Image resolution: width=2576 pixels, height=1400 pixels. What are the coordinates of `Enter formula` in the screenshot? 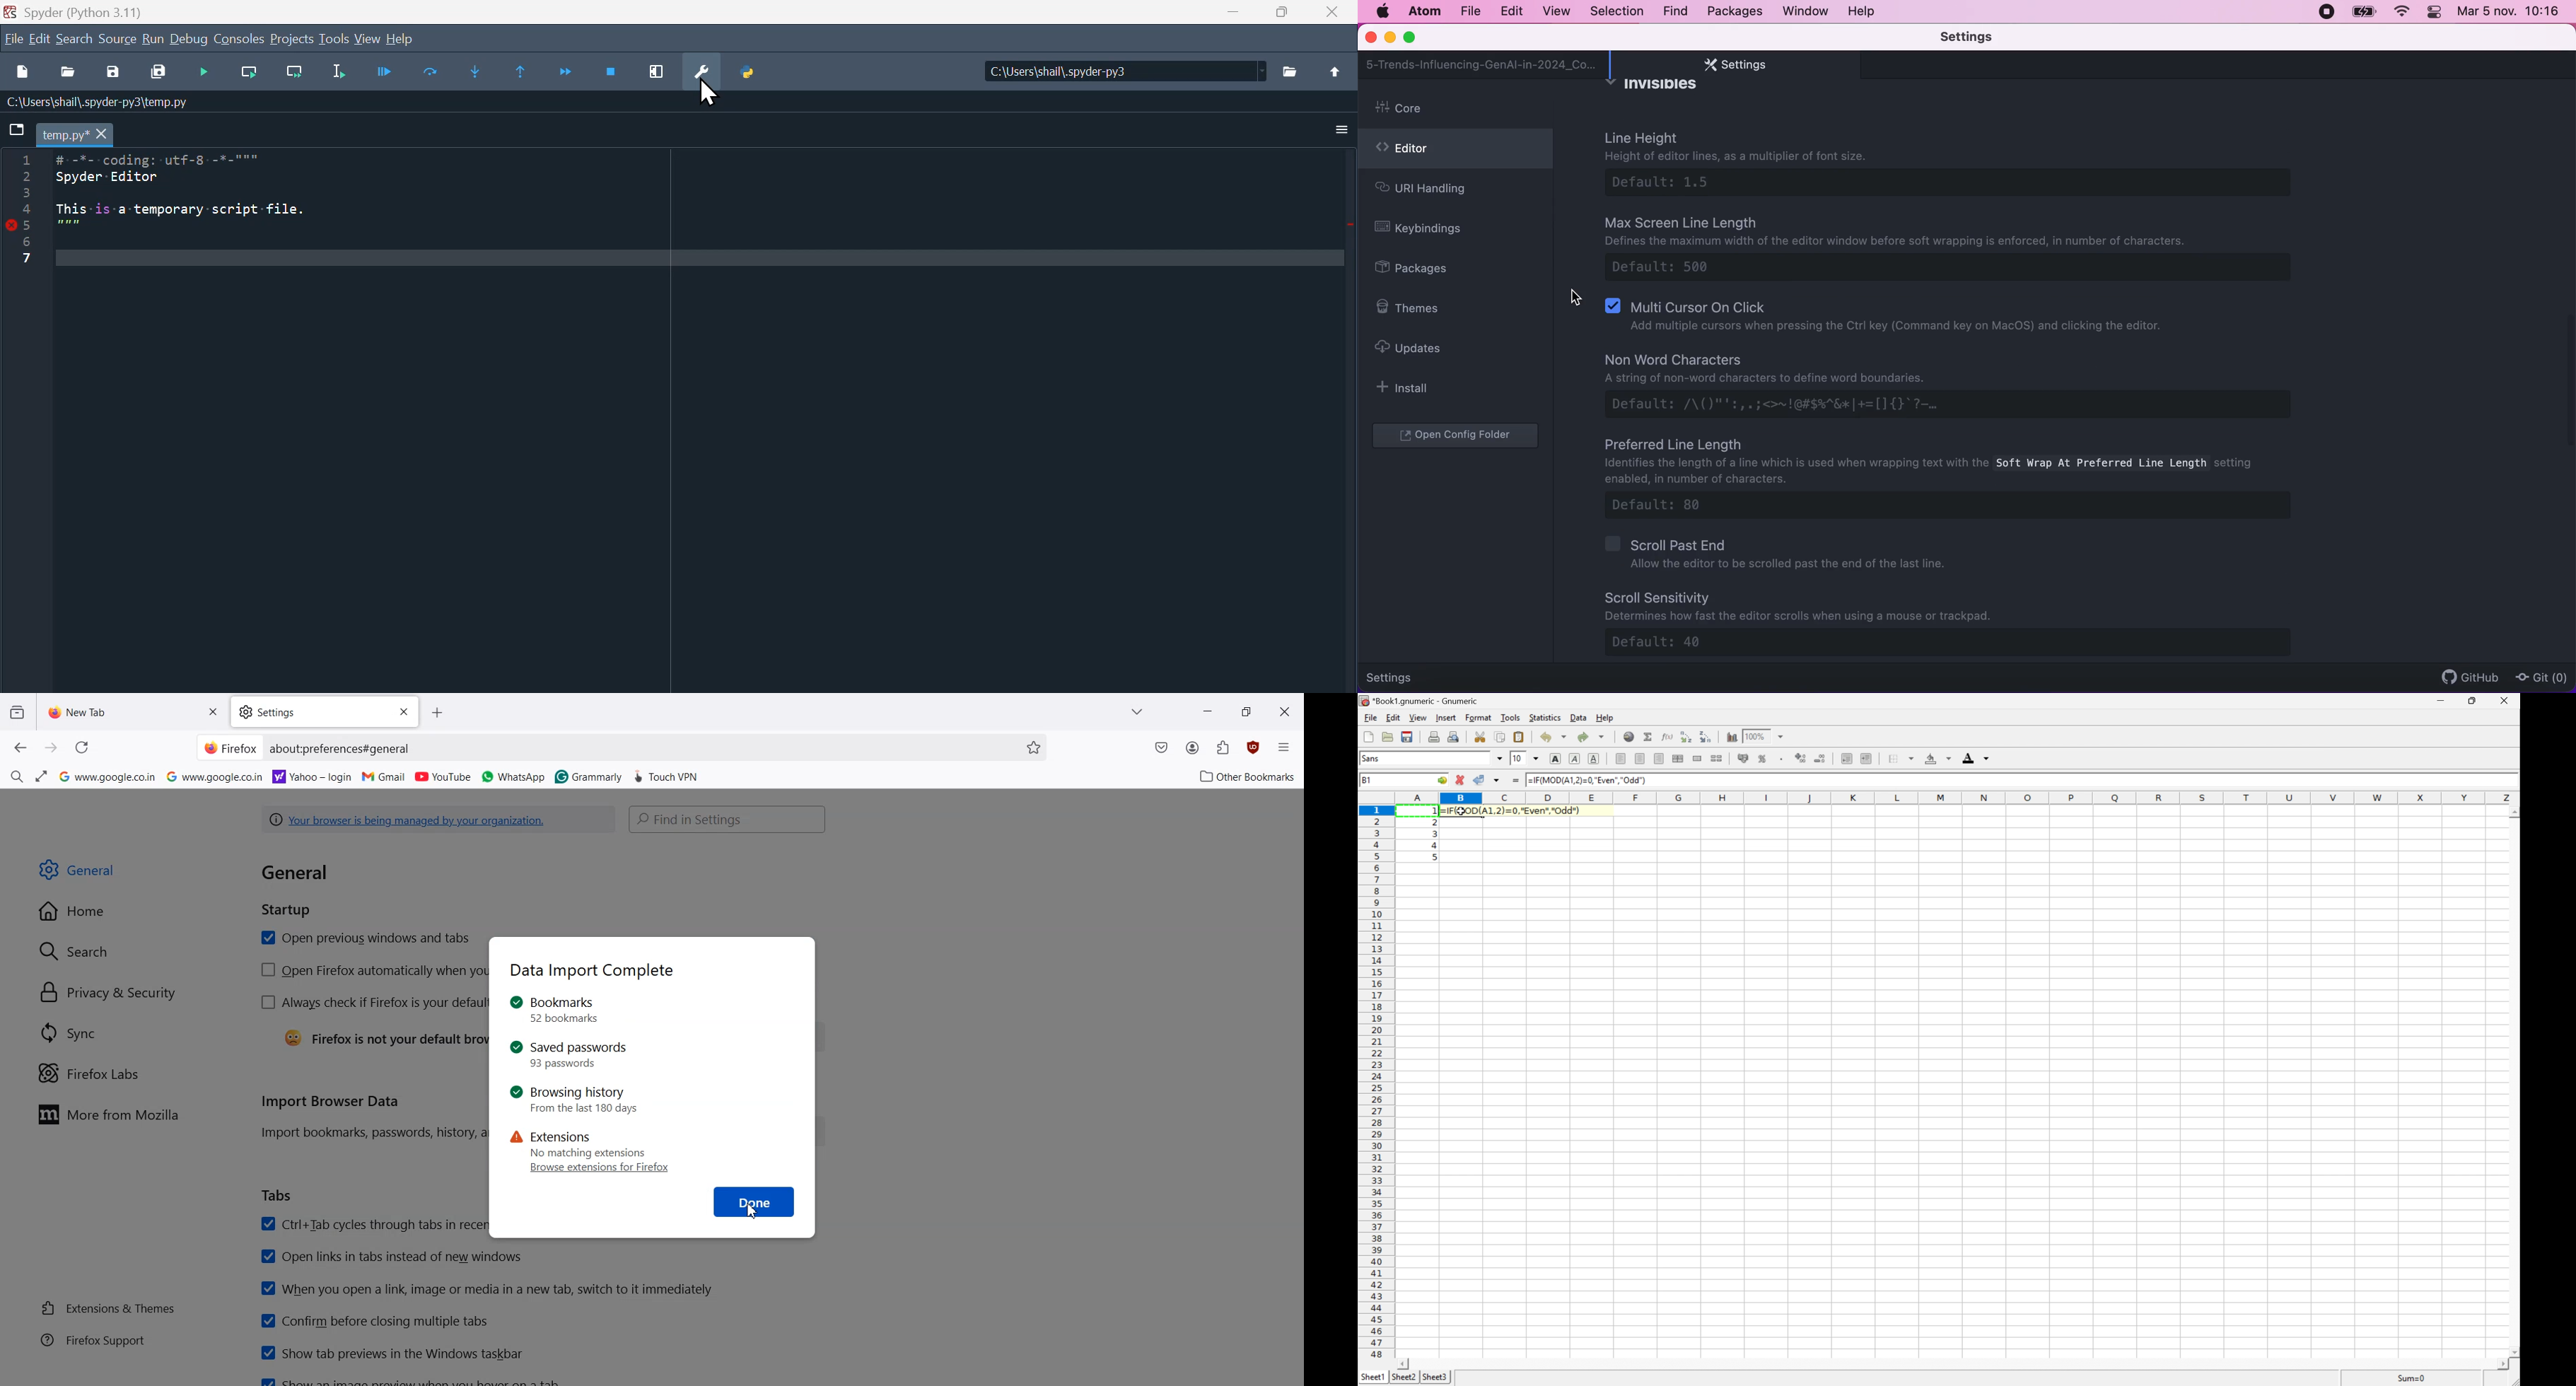 It's located at (1514, 782).